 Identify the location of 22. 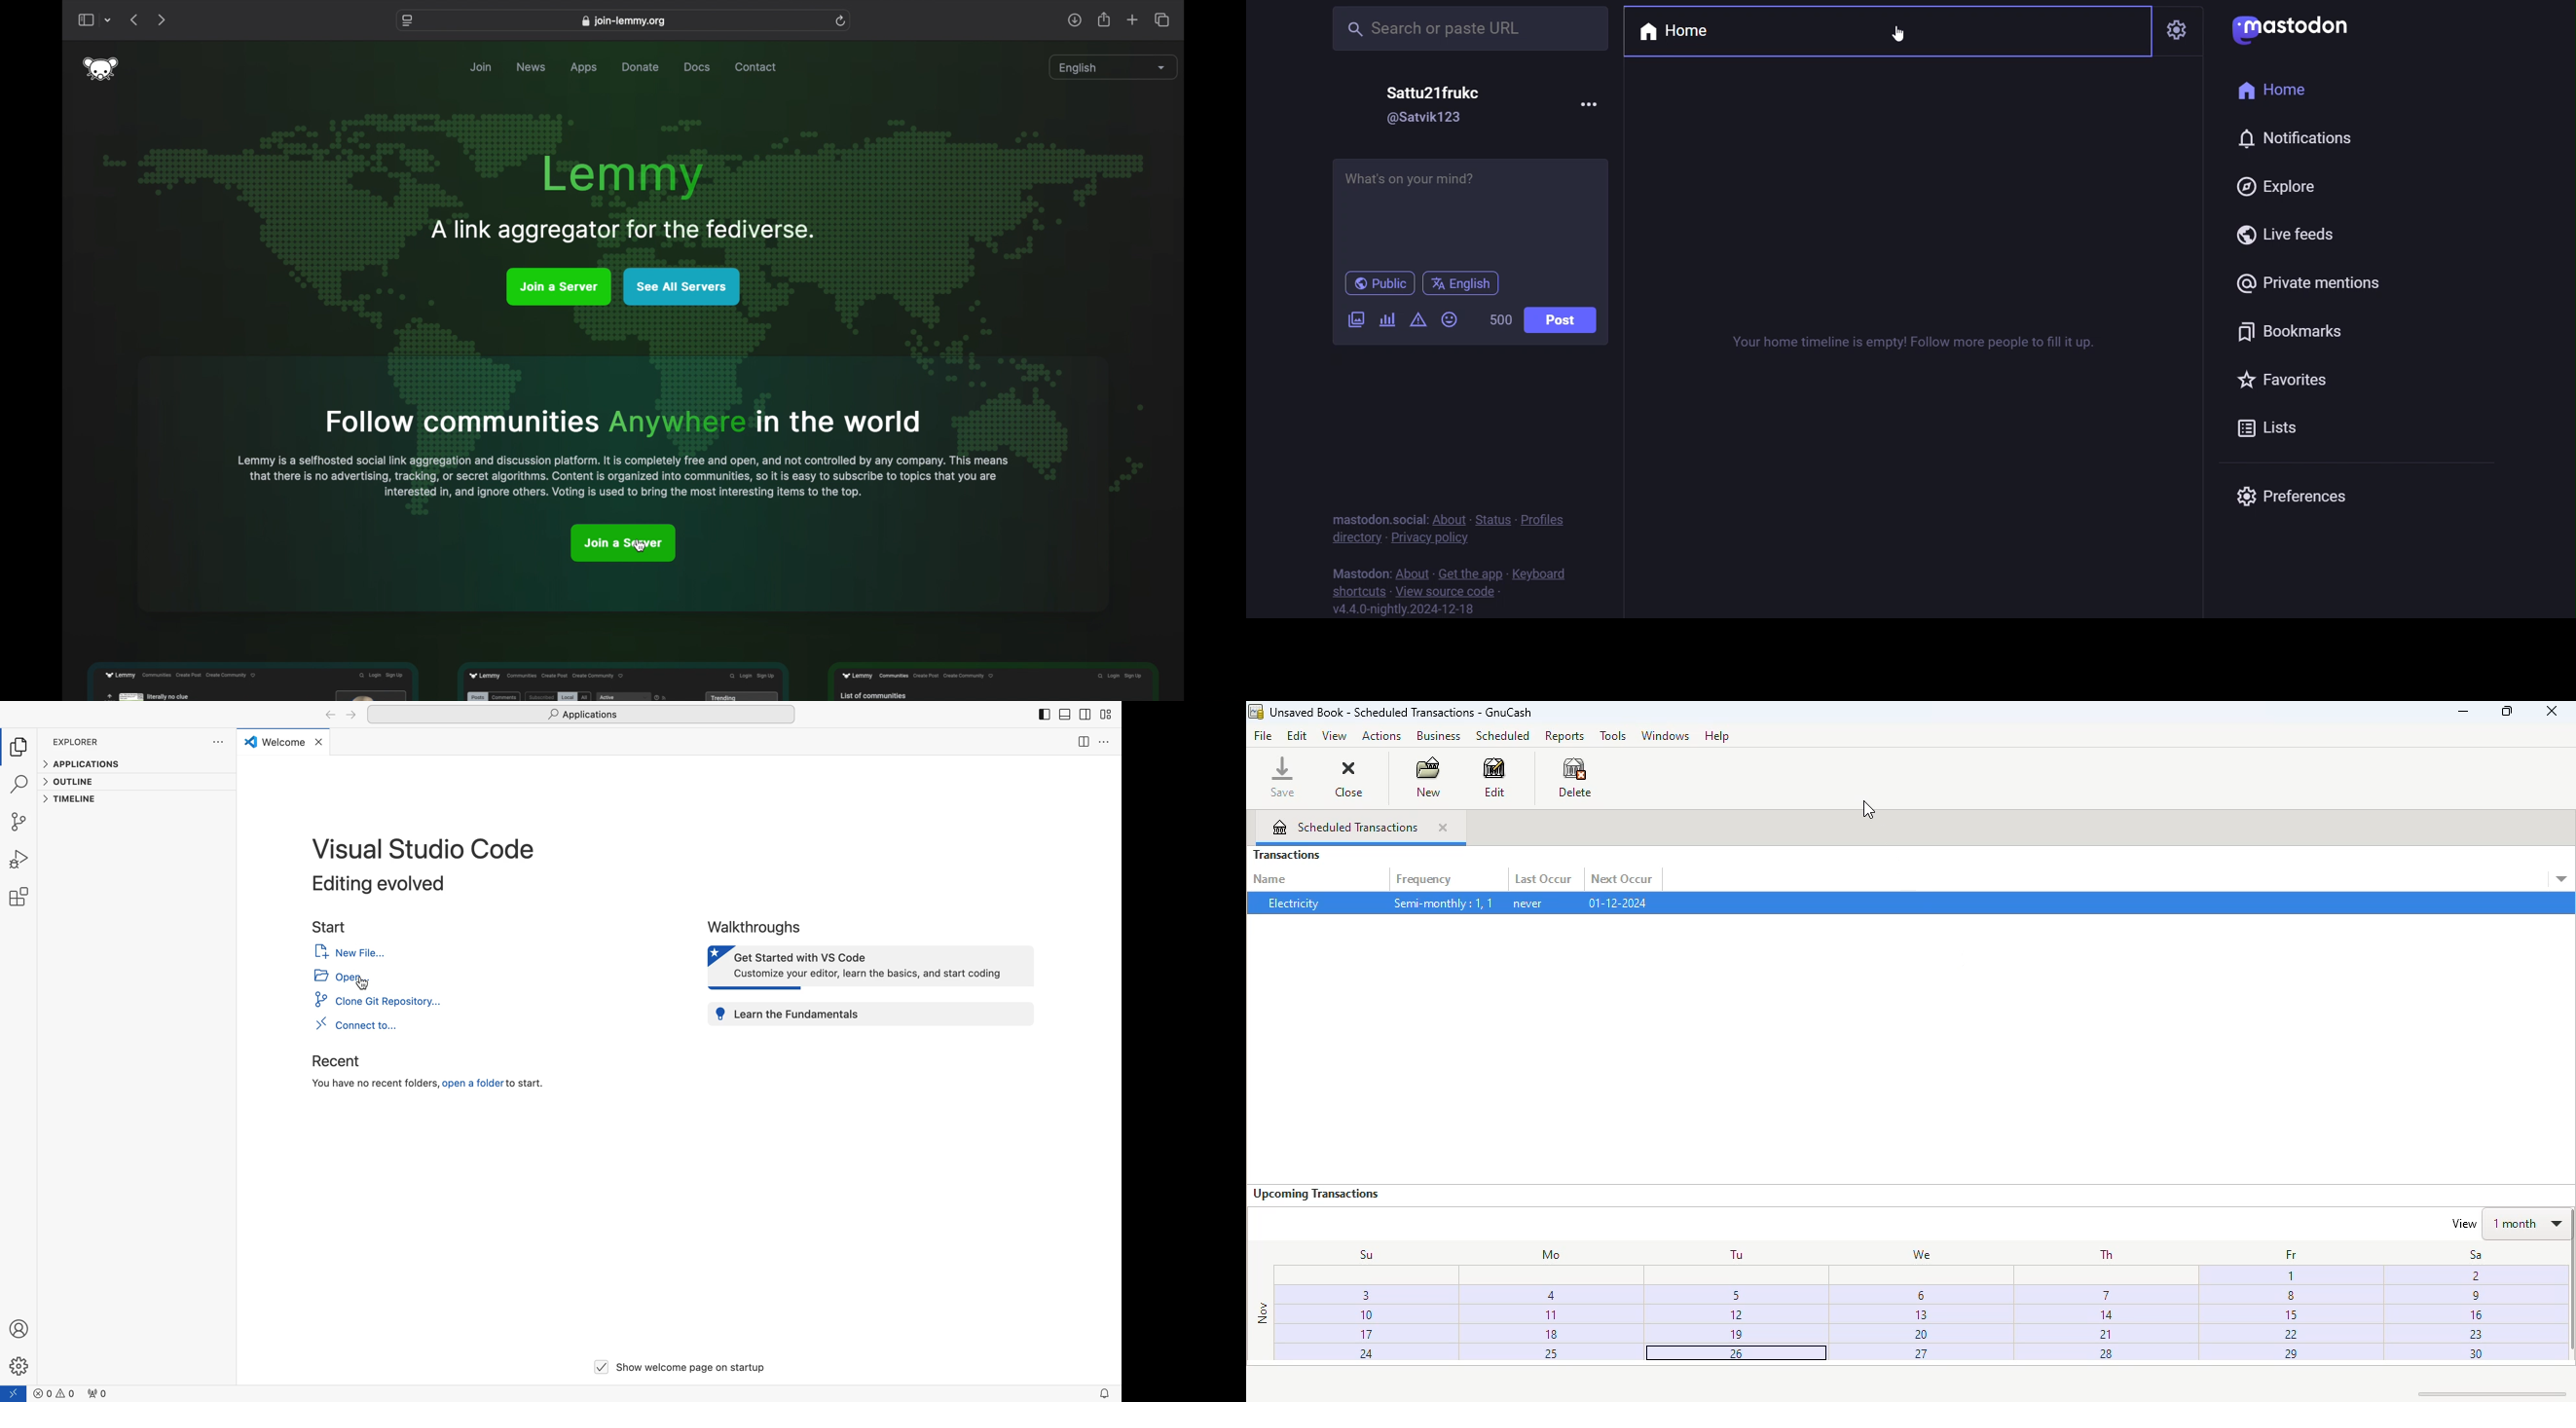
(2291, 1334).